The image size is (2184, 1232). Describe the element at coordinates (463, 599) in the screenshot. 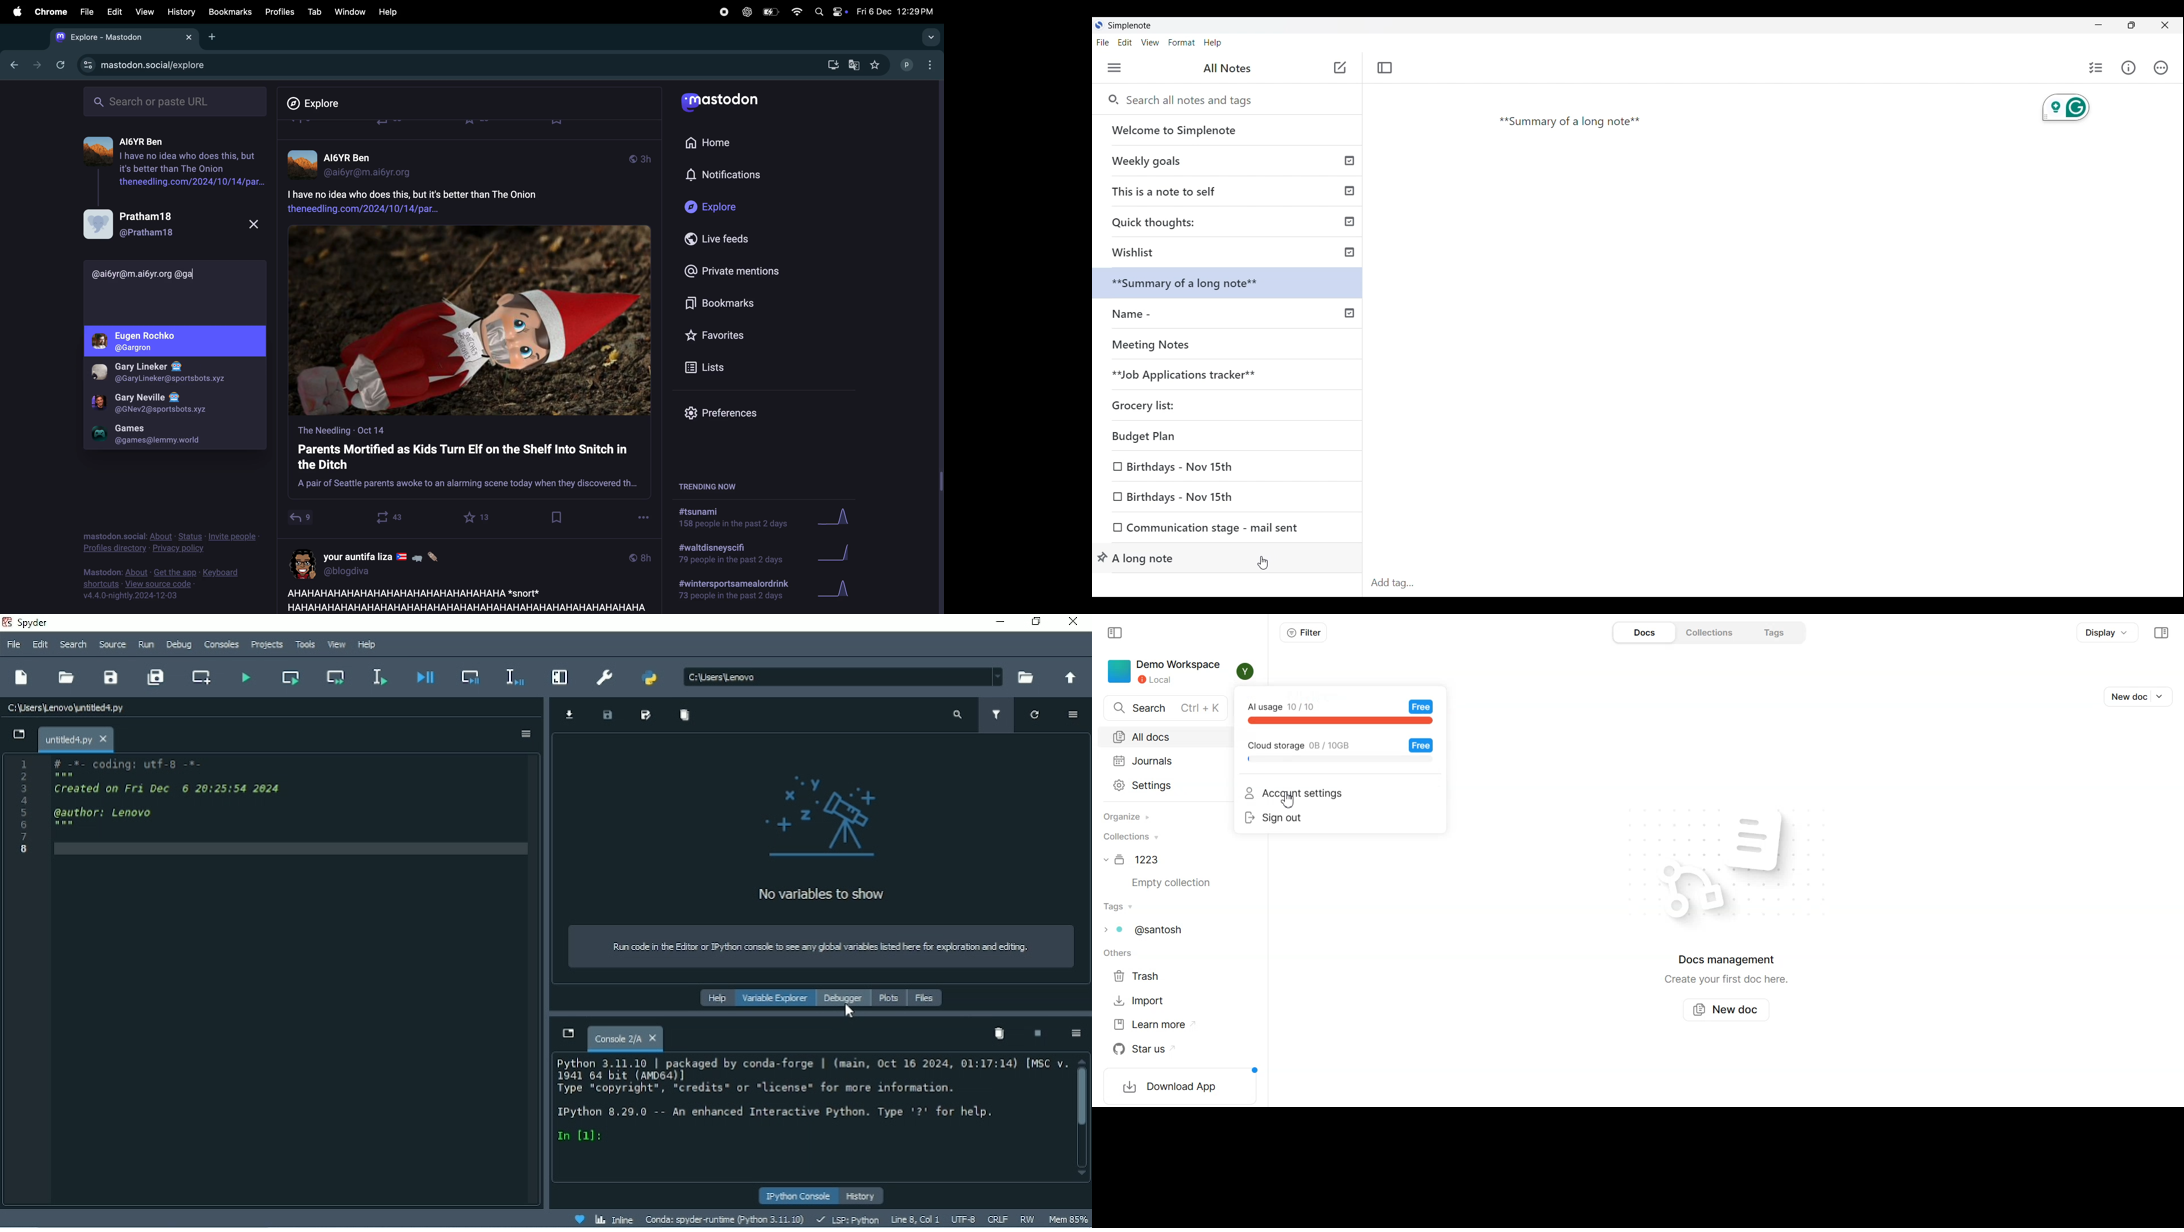

I see `post` at that location.